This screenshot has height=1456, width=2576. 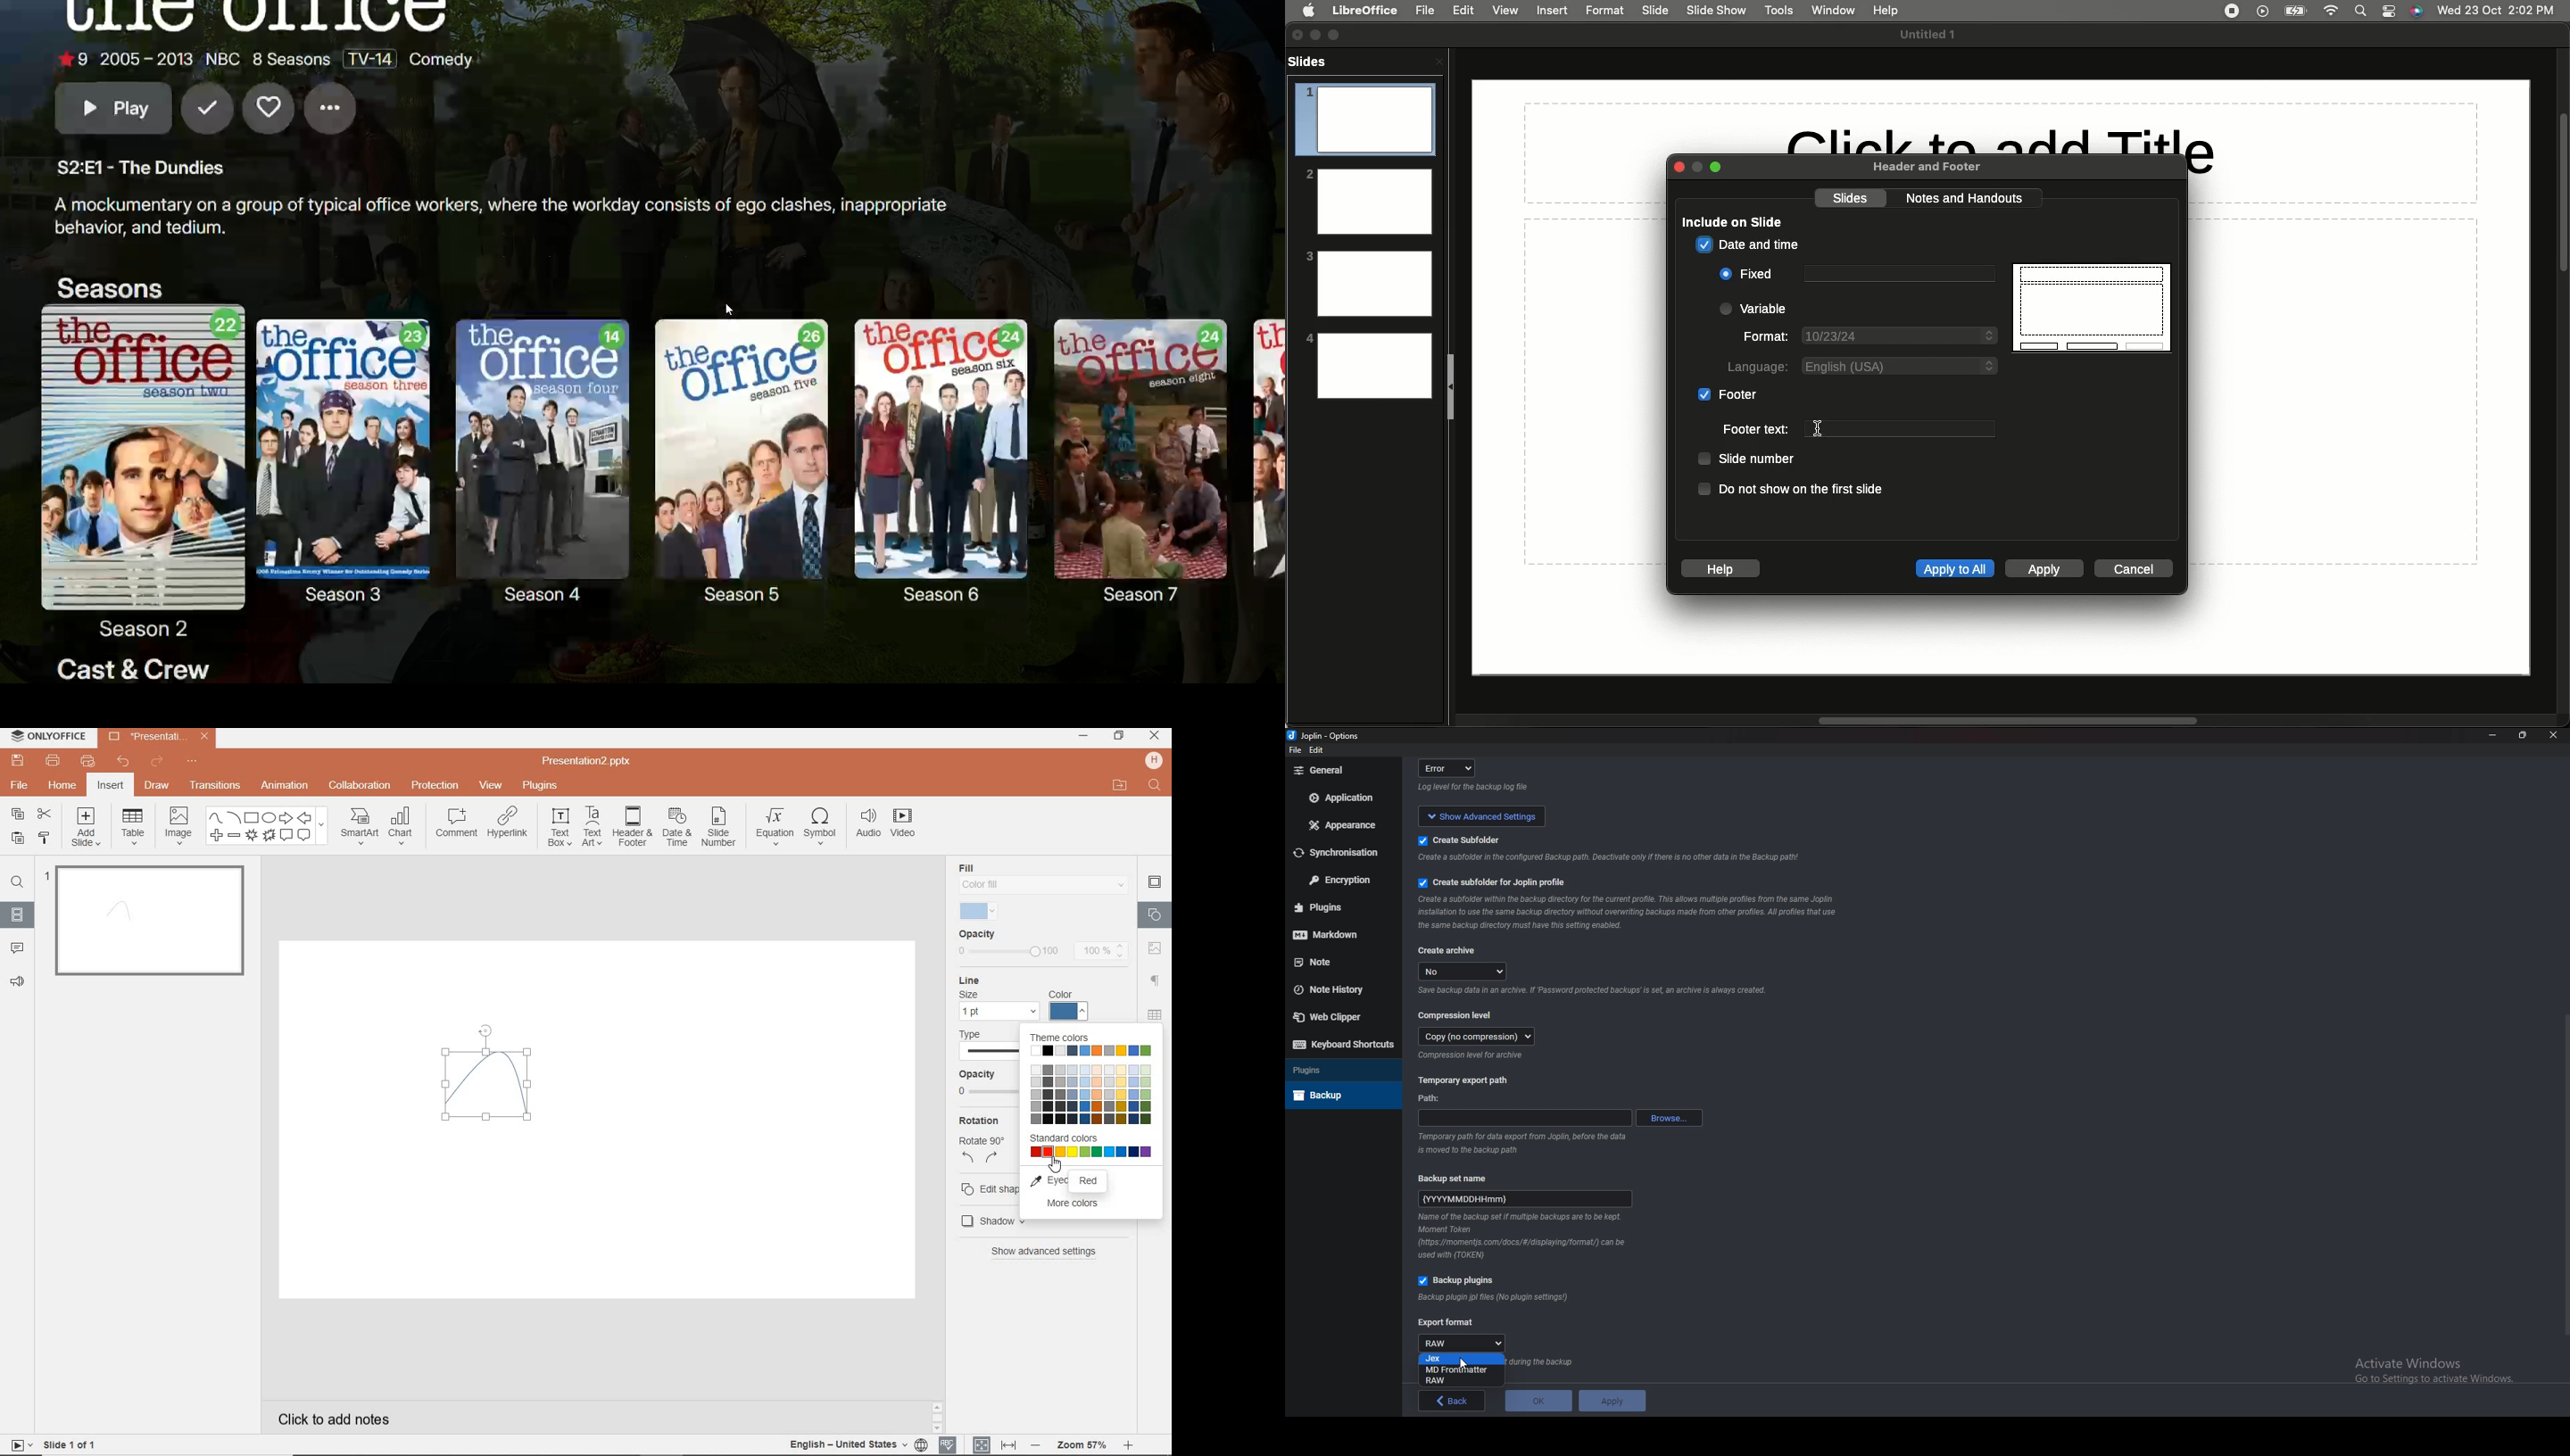 What do you see at coordinates (1446, 1324) in the screenshot?
I see `Export format` at bounding box center [1446, 1324].